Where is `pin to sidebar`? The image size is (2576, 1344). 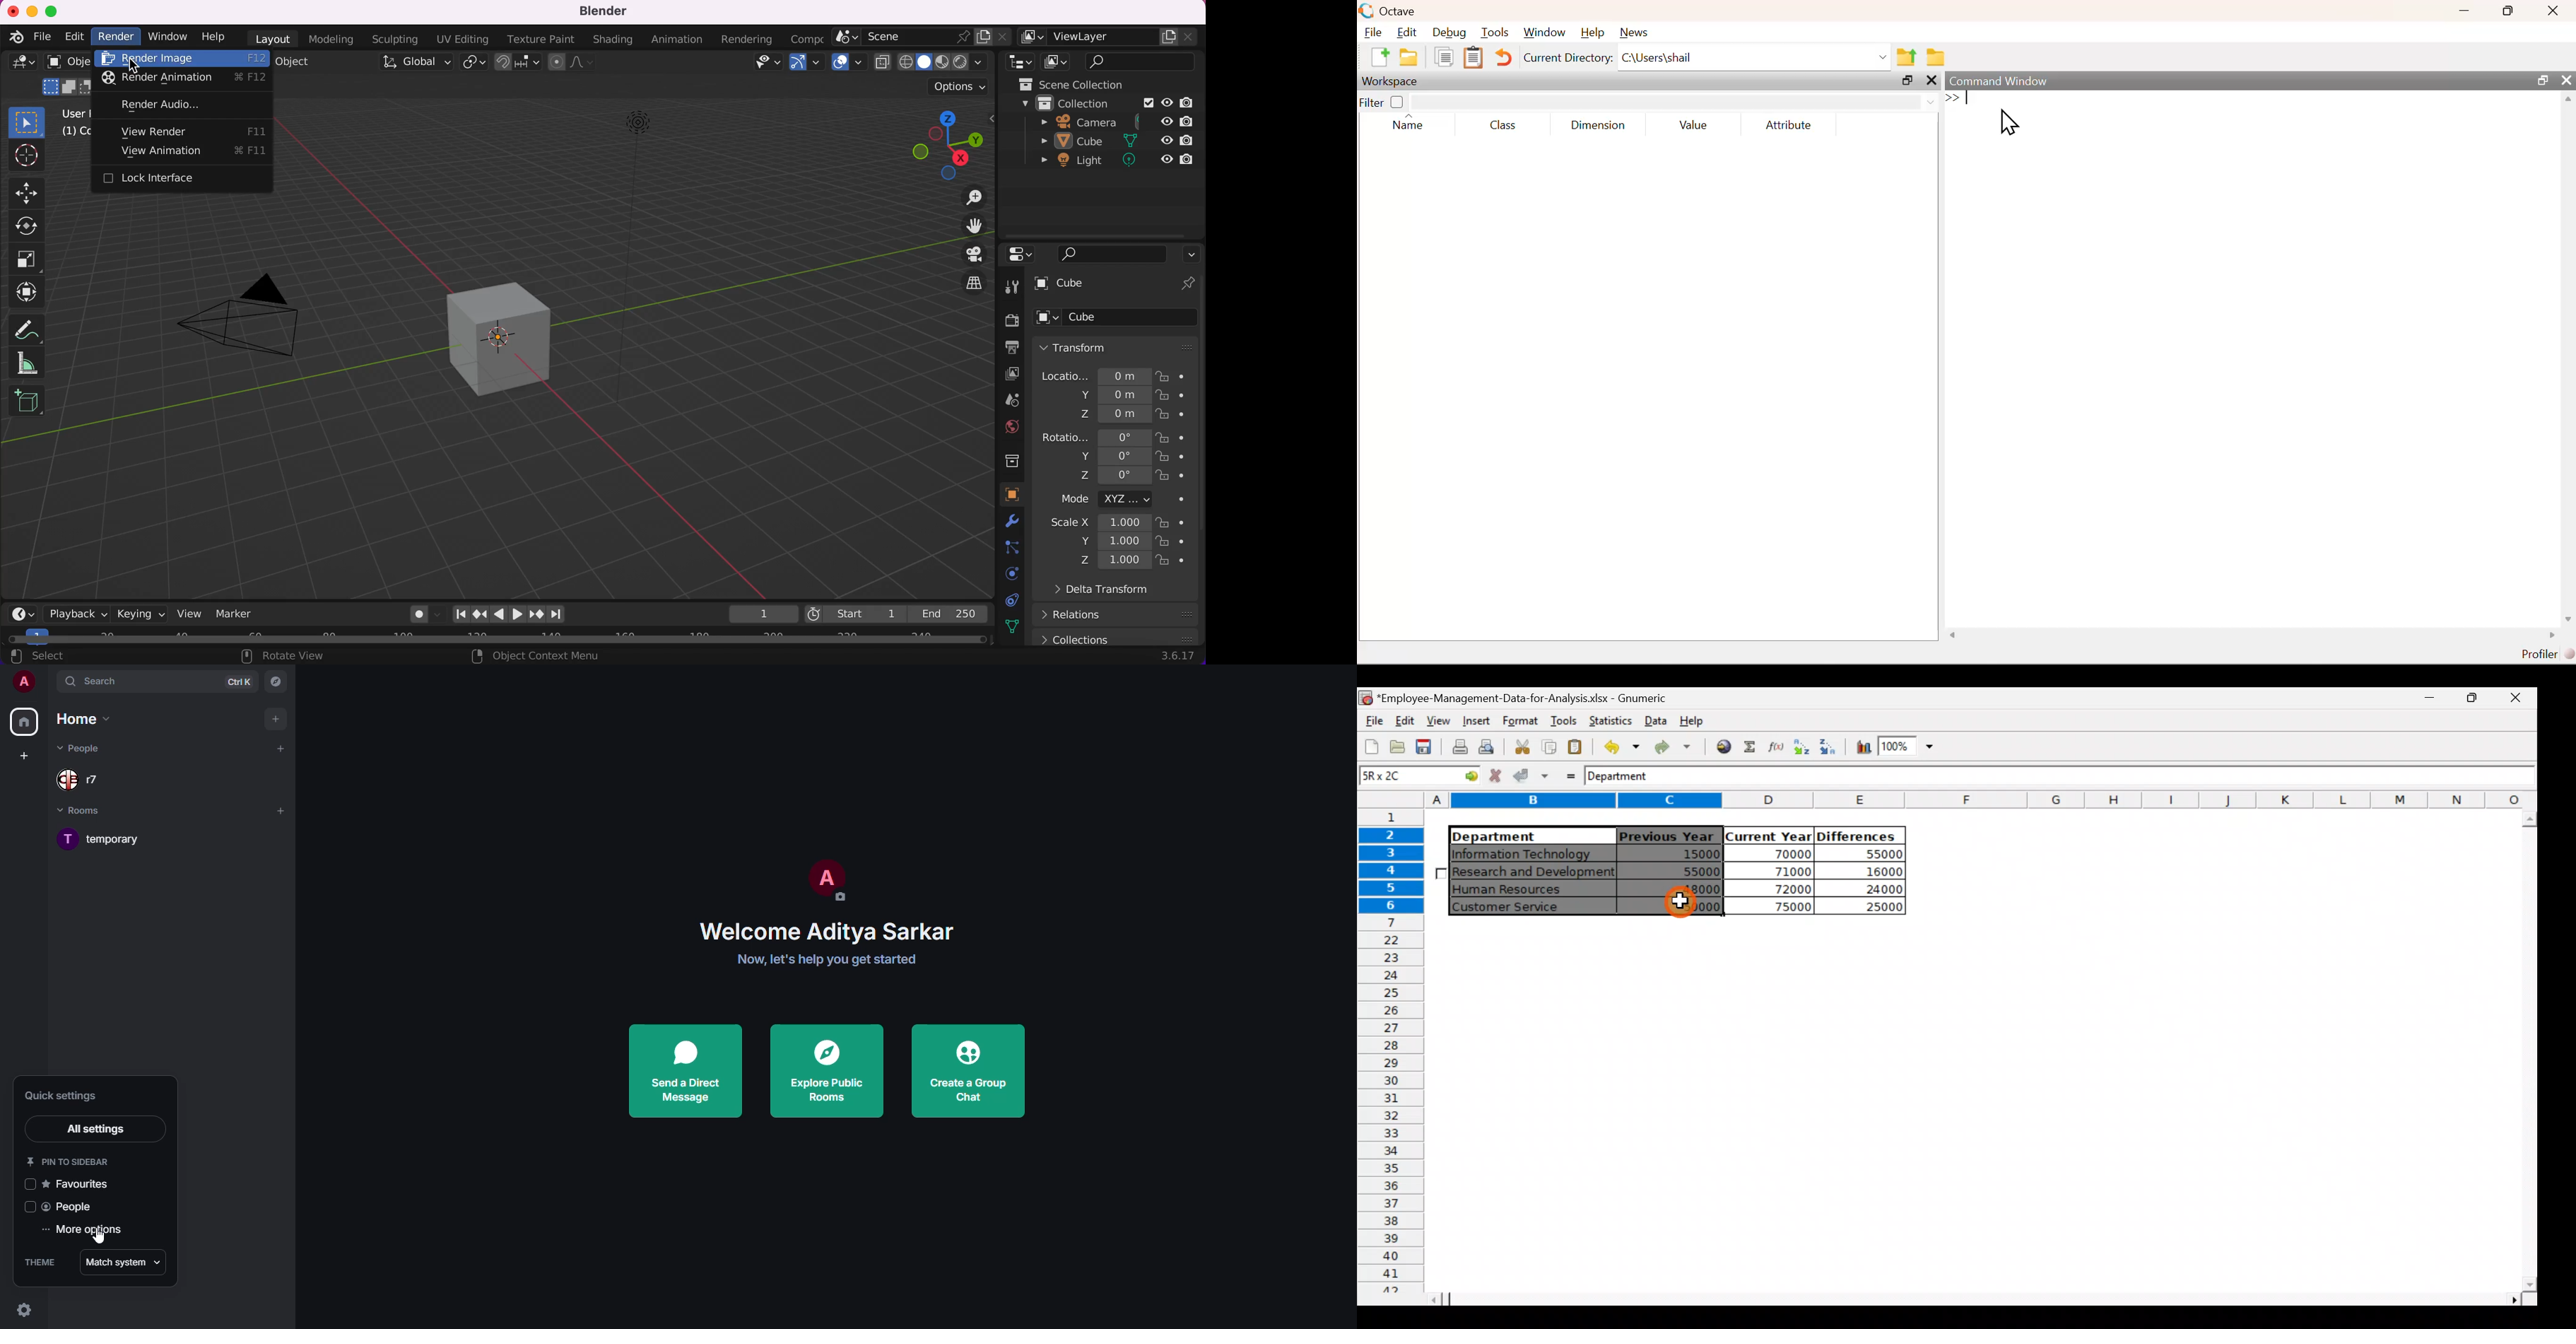 pin to sidebar is located at coordinates (68, 1162).